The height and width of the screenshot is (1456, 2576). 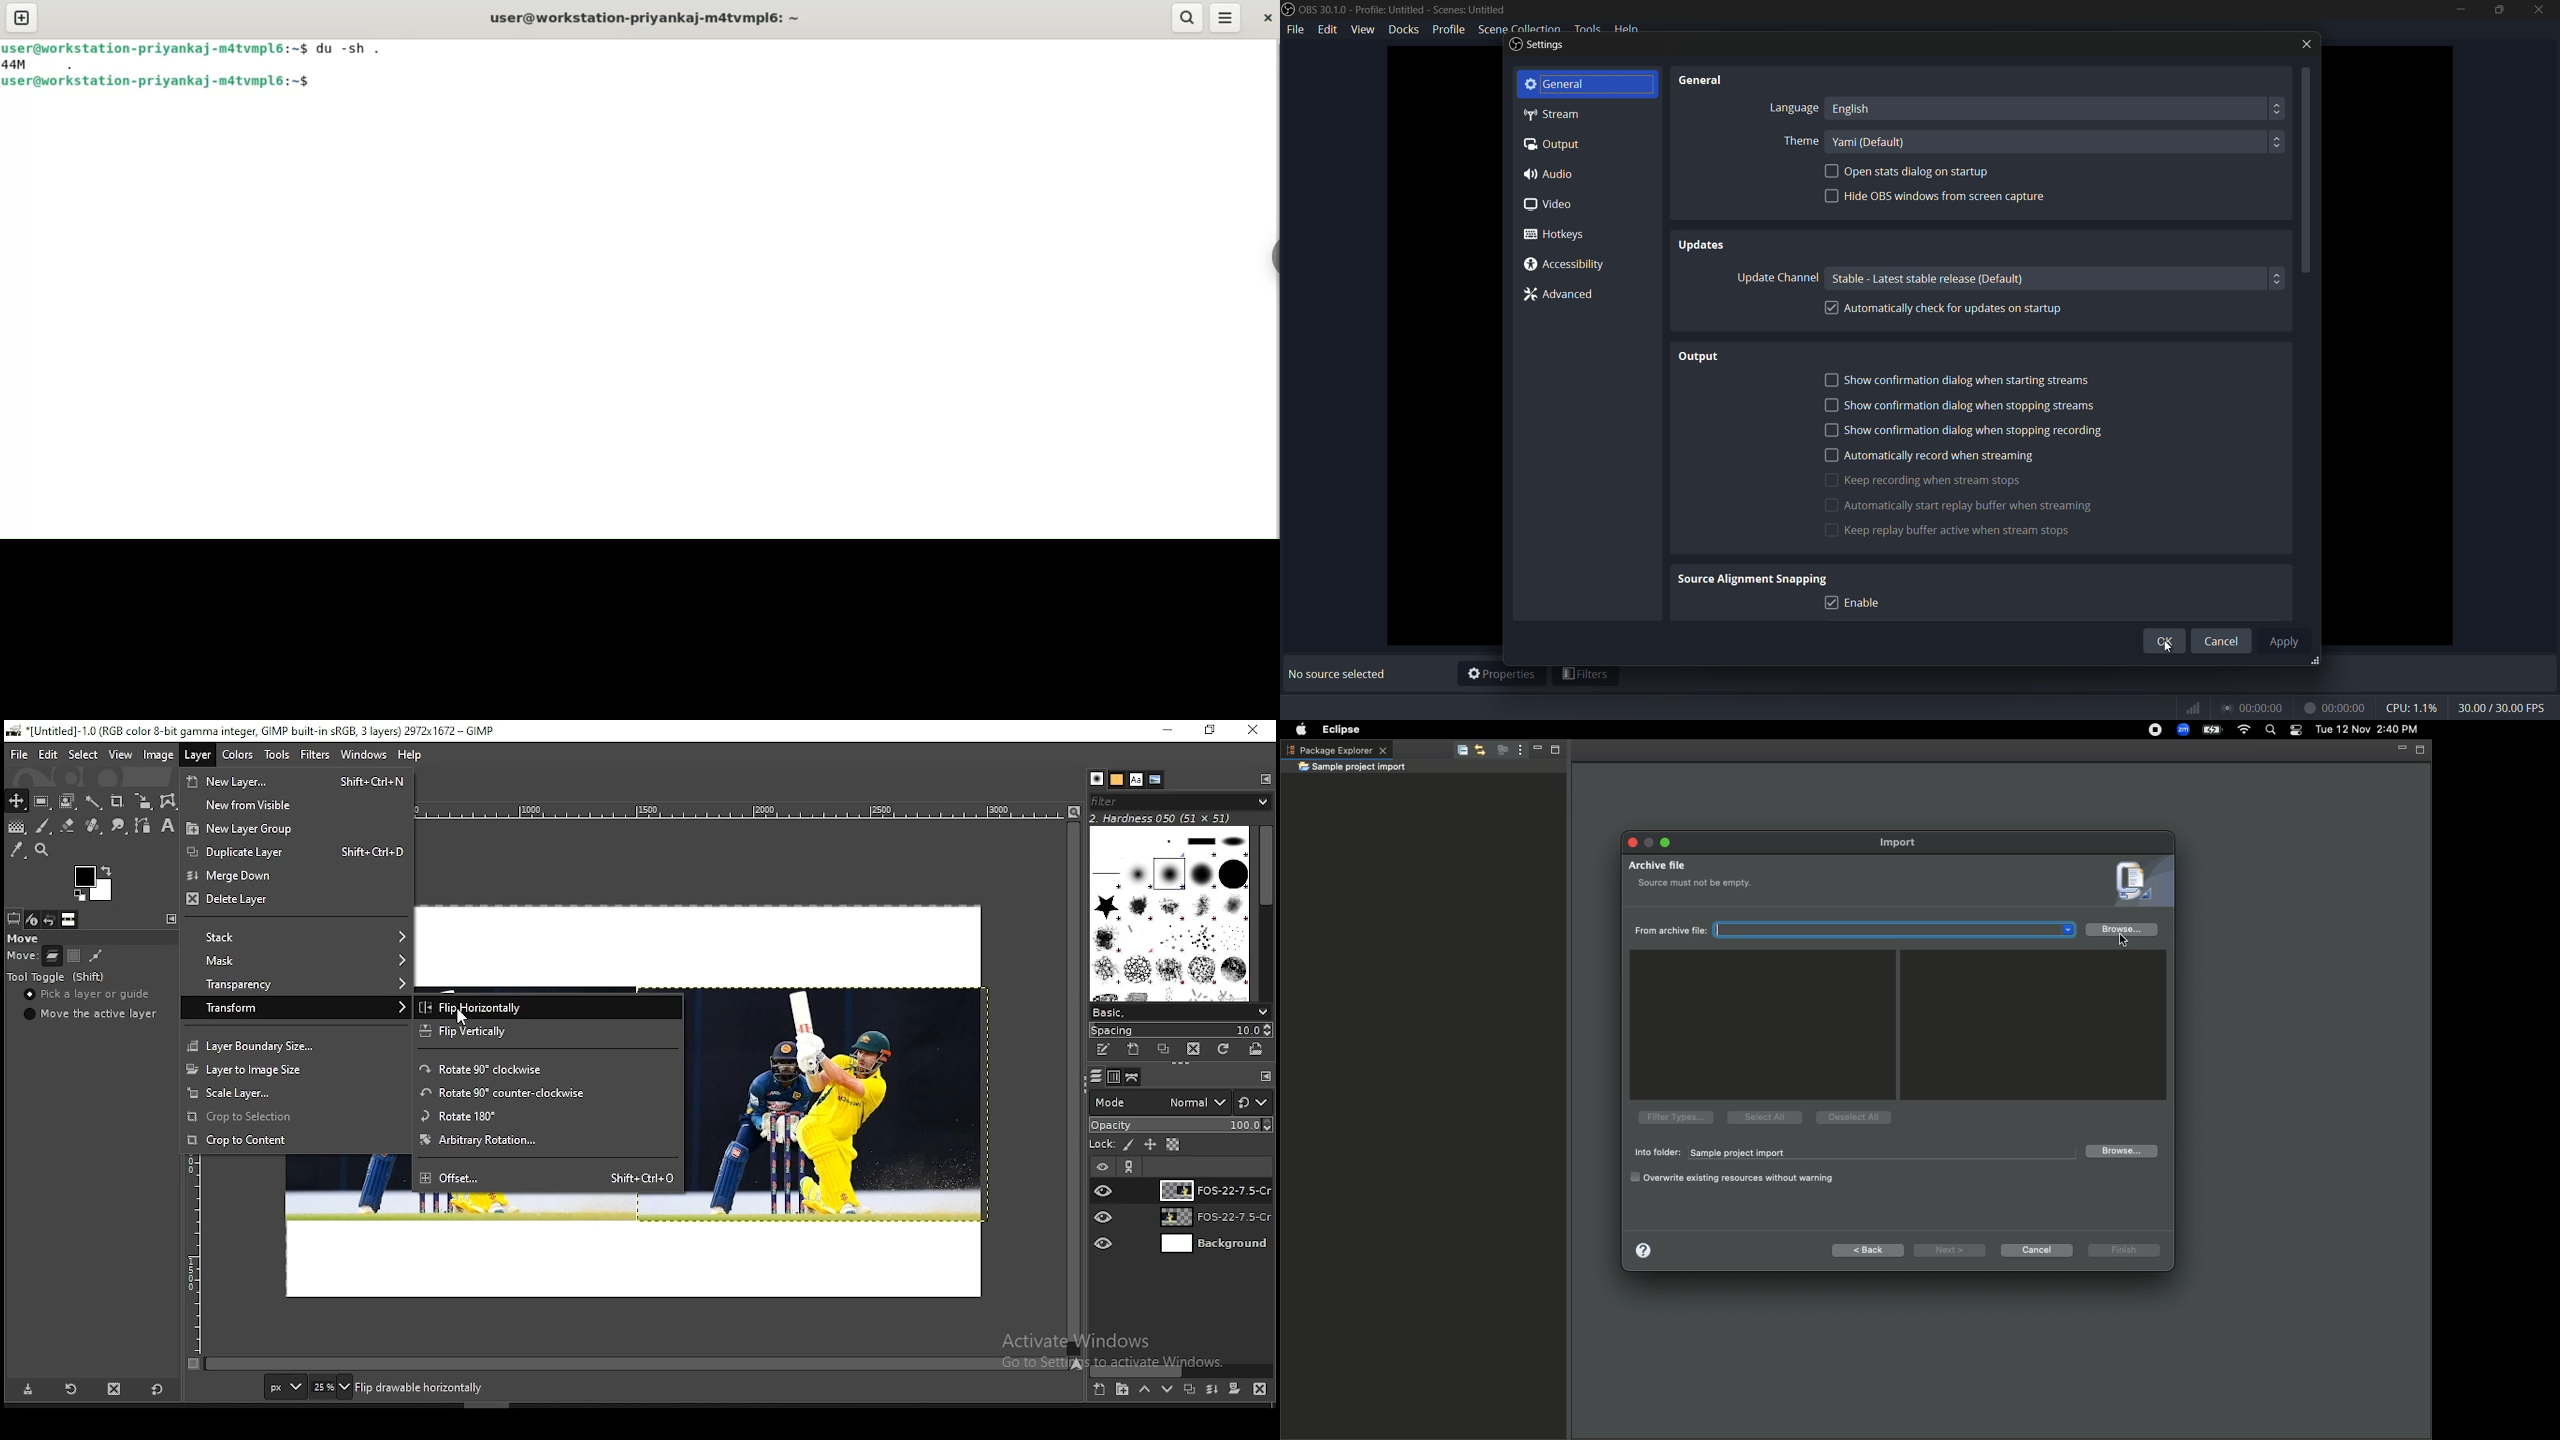 What do you see at coordinates (1973, 379) in the screenshot?
I see `Show confirmation dialog when starting streams` at bounding box center [1973, 379].